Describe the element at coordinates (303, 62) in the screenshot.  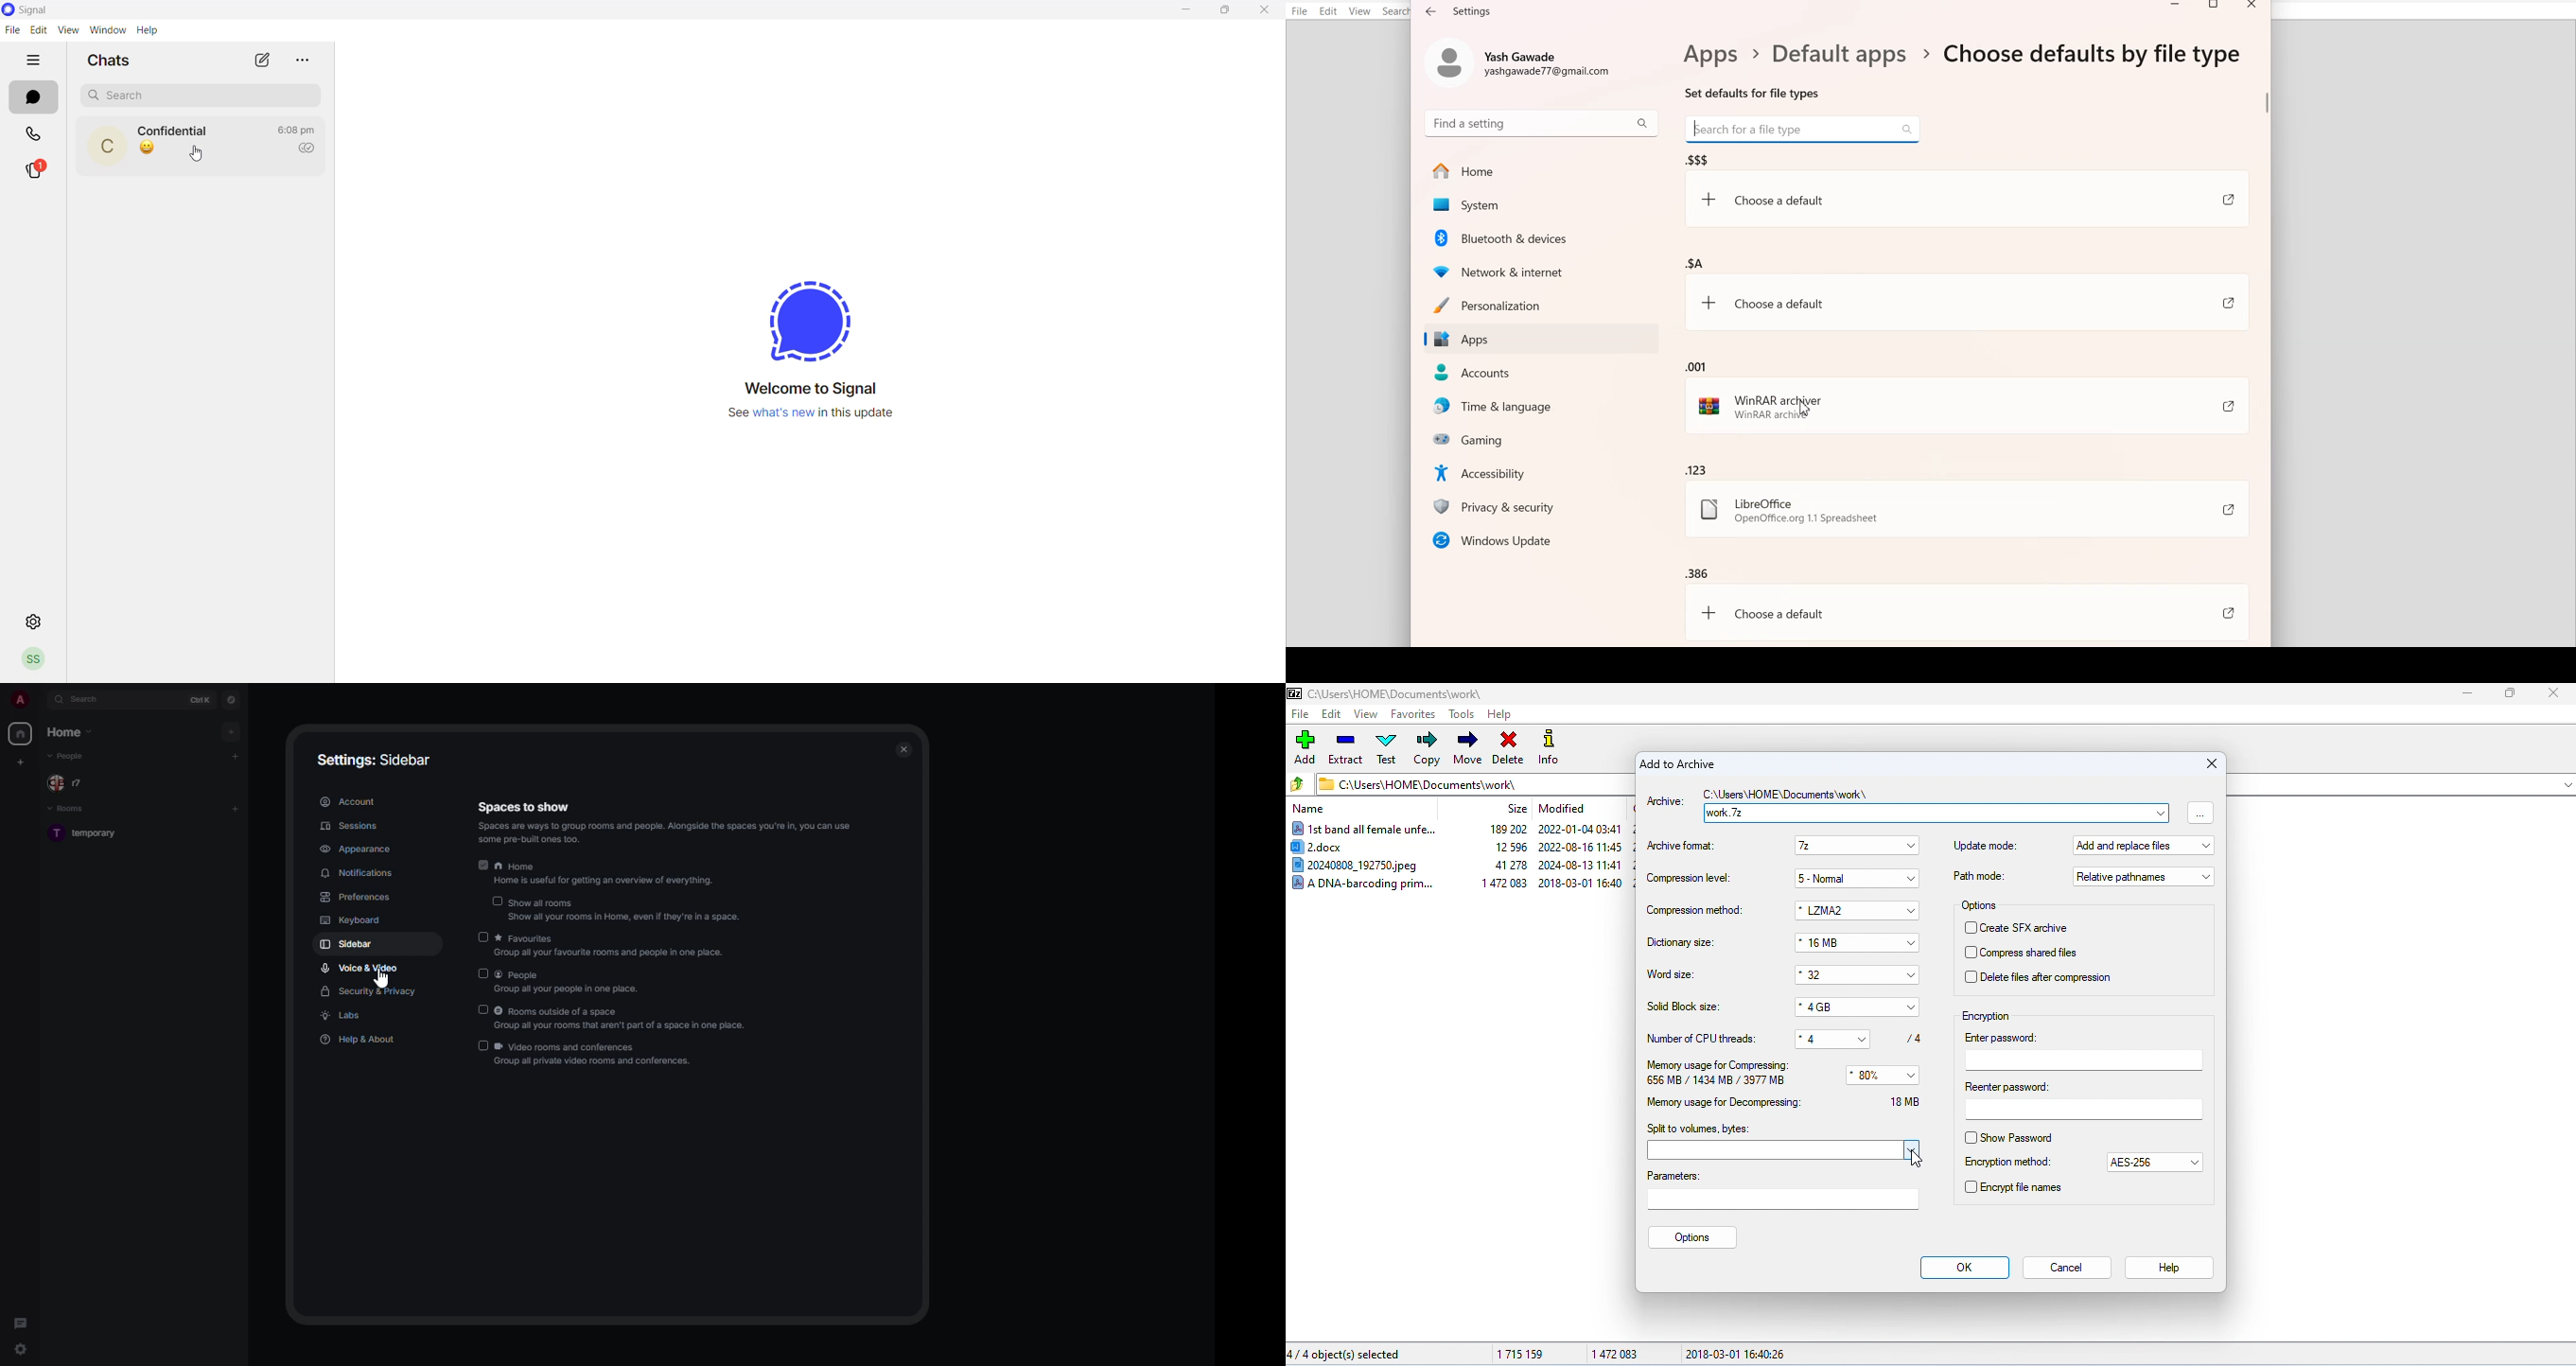
I see `more options` at that location.